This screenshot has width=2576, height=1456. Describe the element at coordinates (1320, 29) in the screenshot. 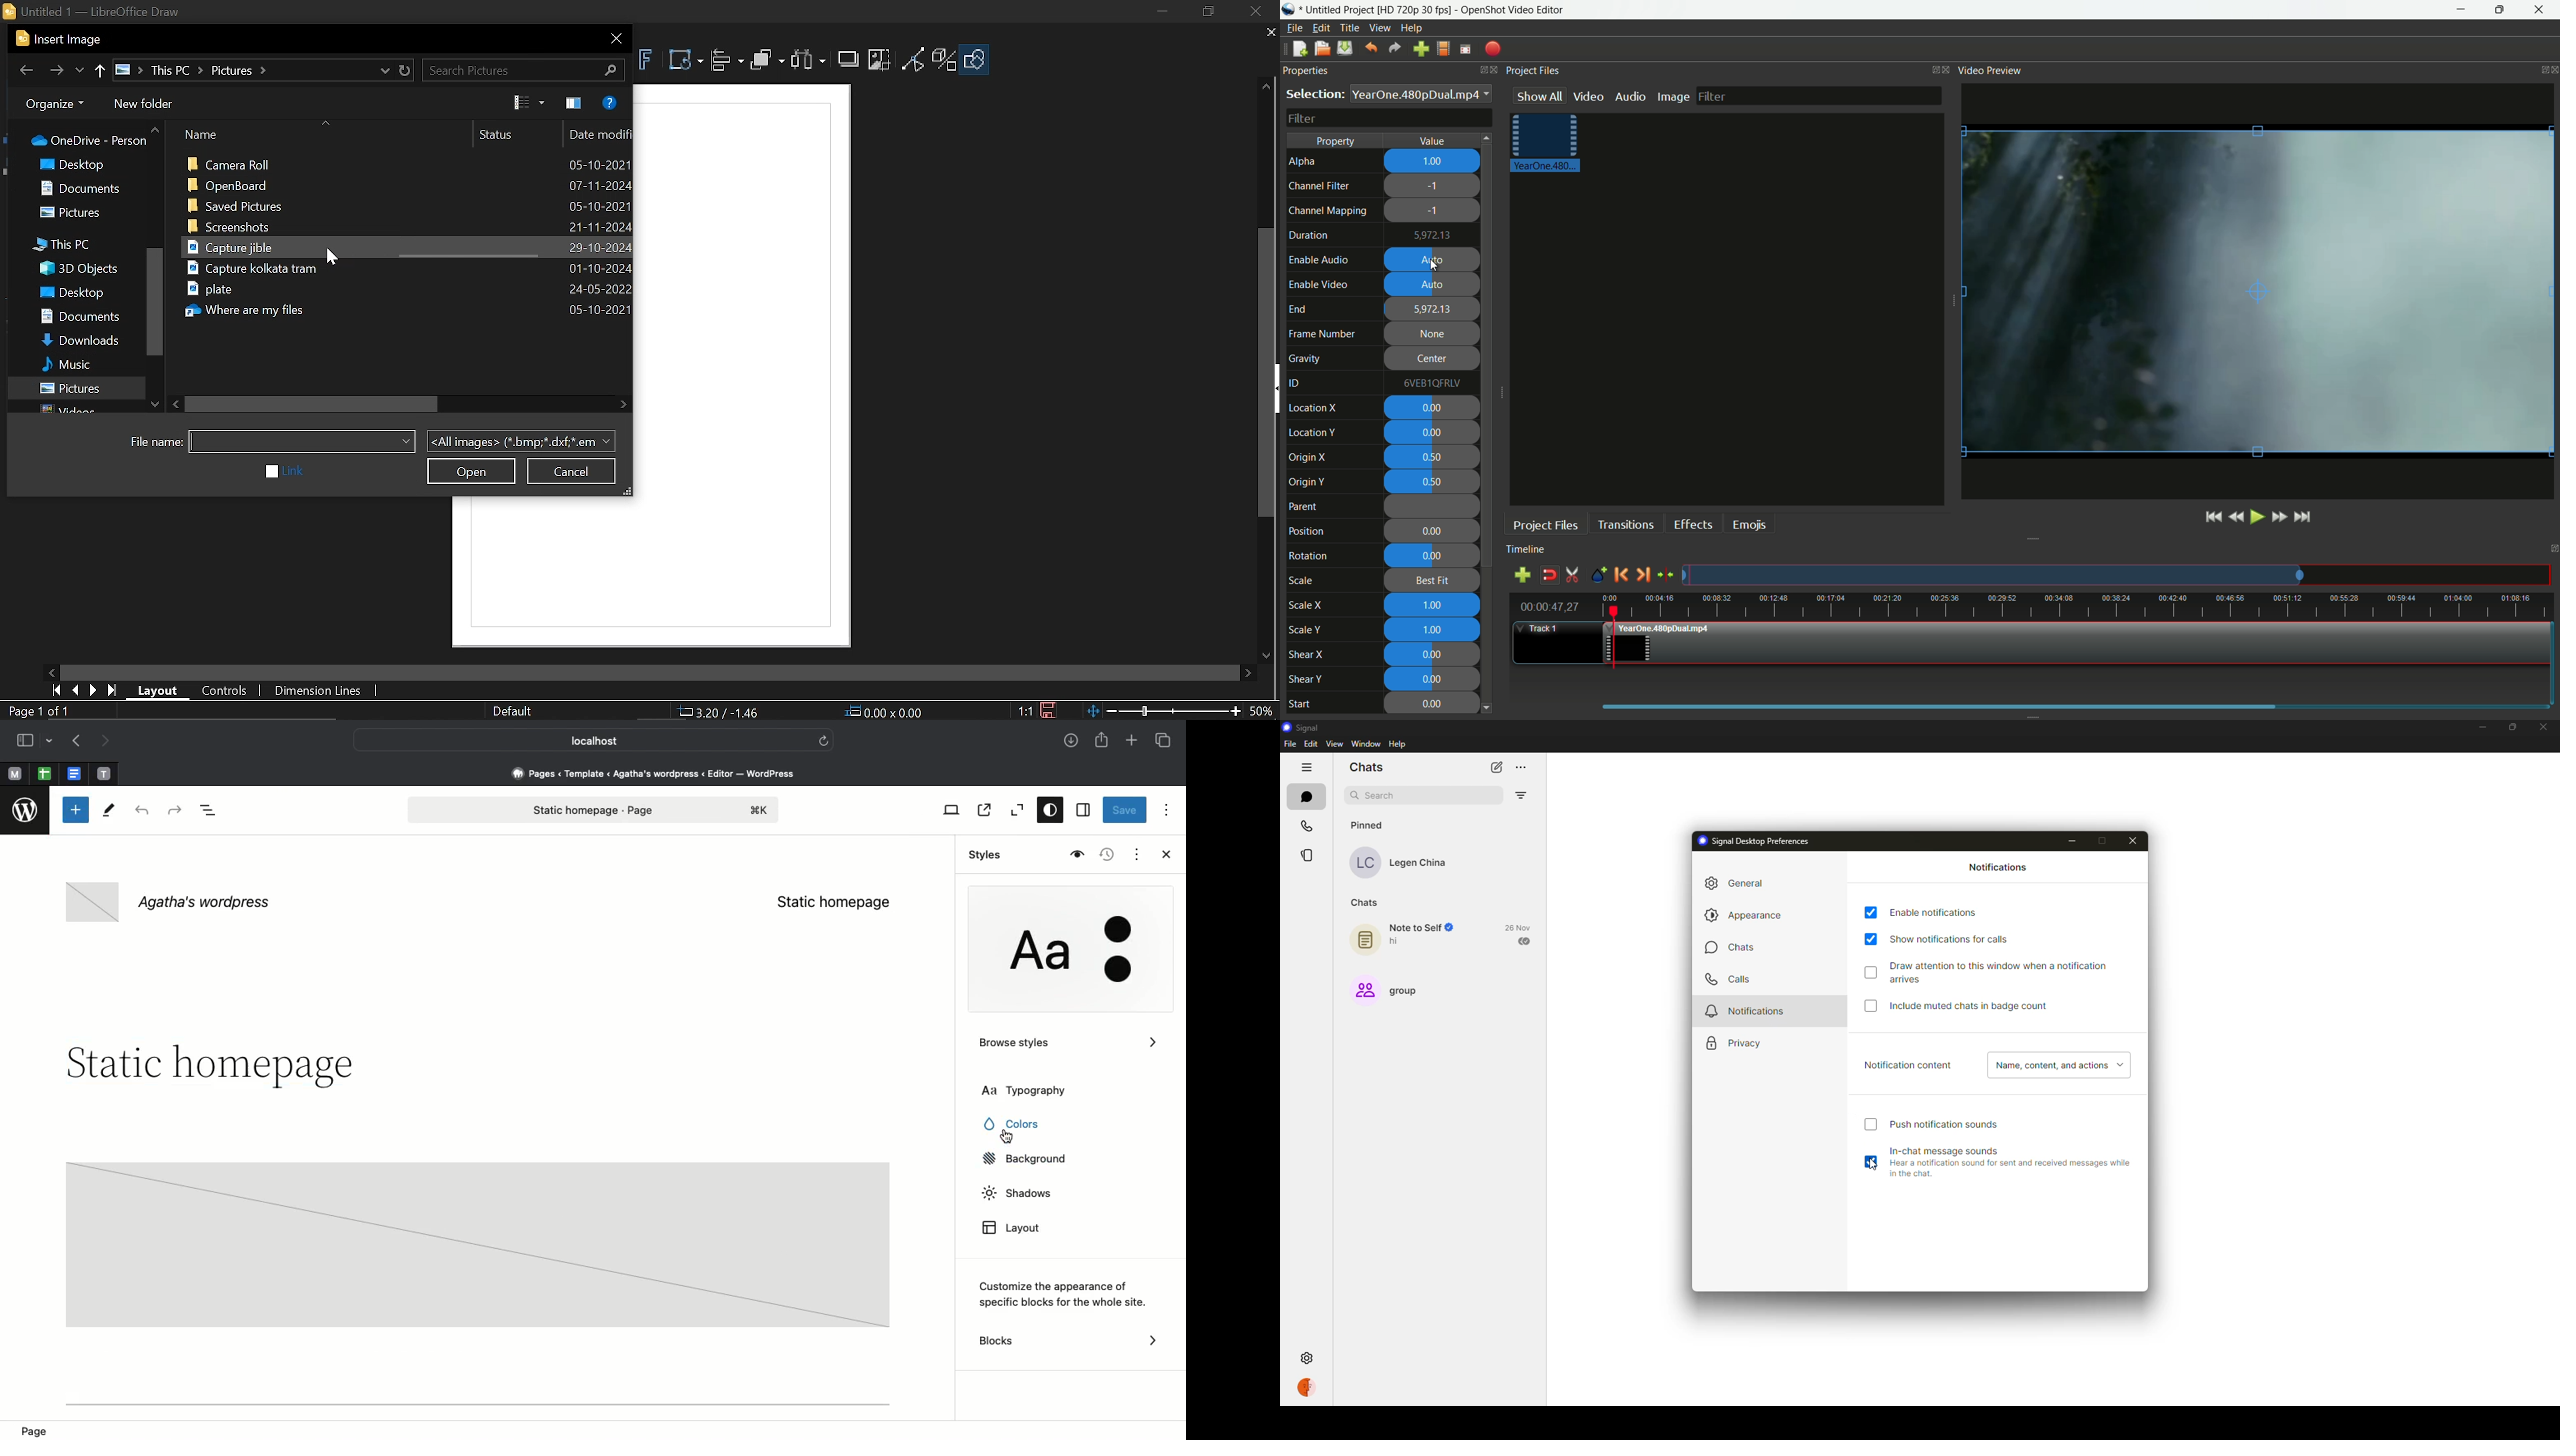

I see `edit menu` at that location.